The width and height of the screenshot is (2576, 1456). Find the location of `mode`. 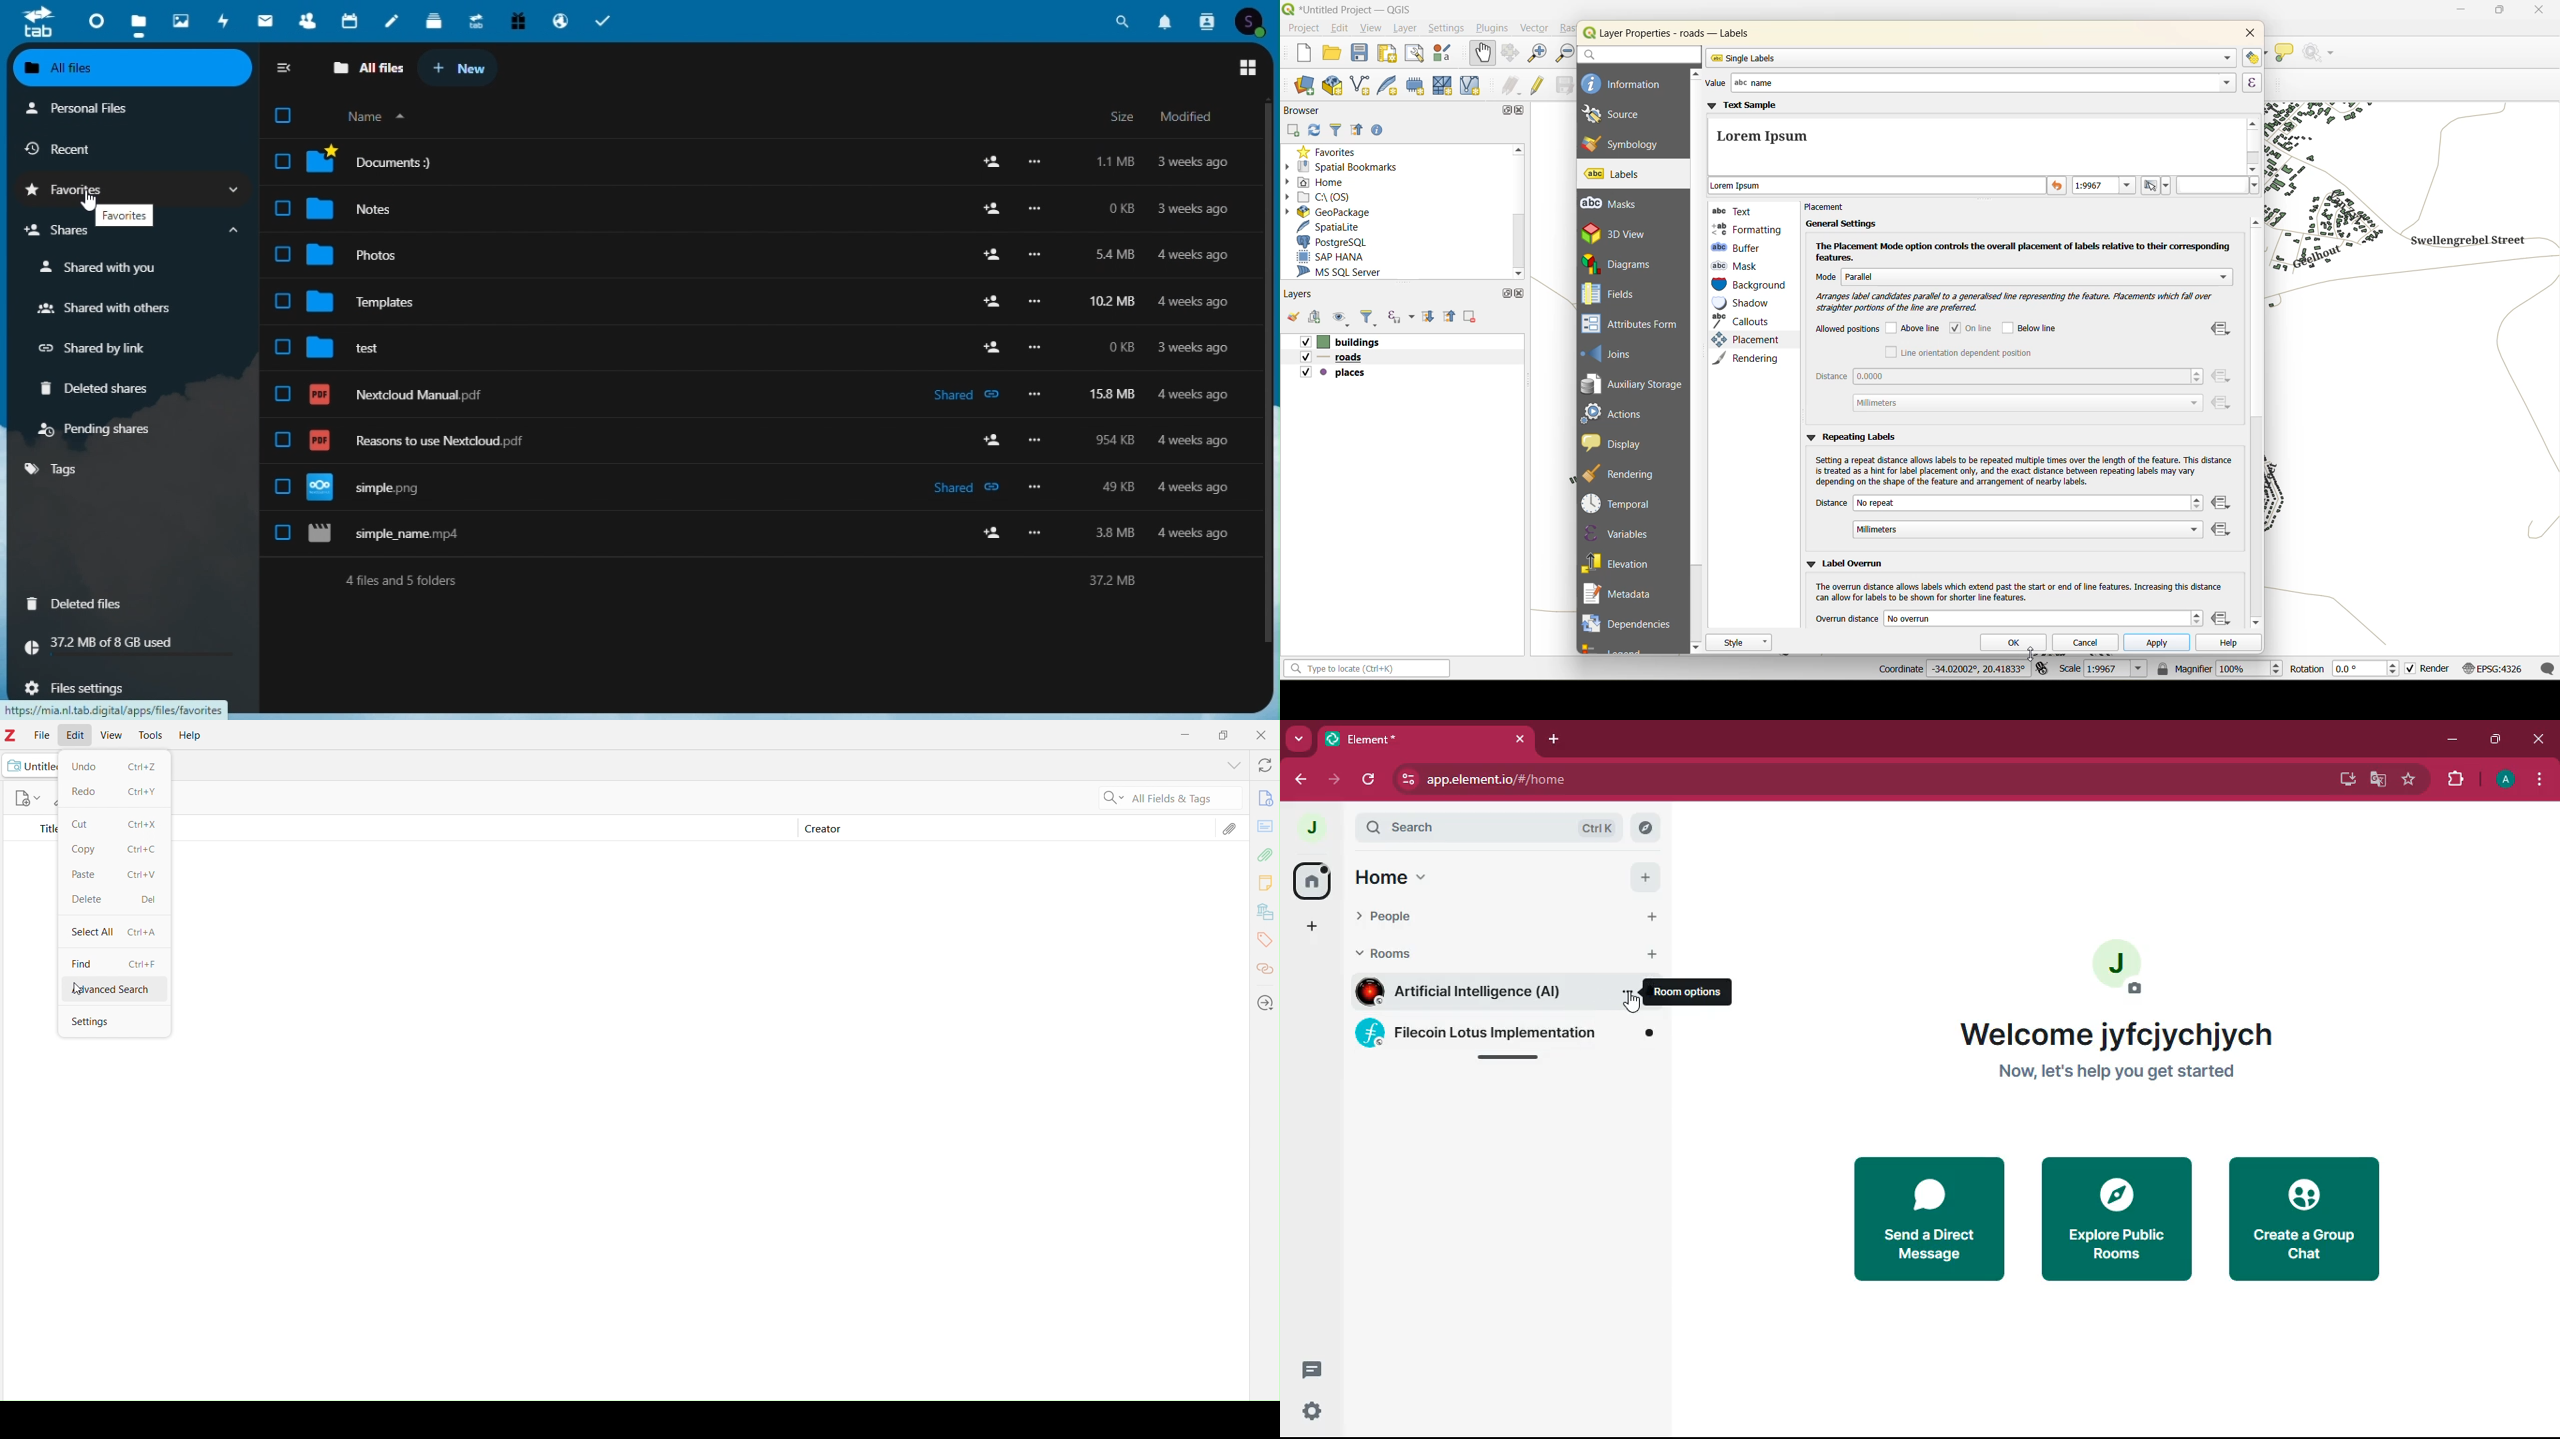

mode is located at coordinates (2015, 277).